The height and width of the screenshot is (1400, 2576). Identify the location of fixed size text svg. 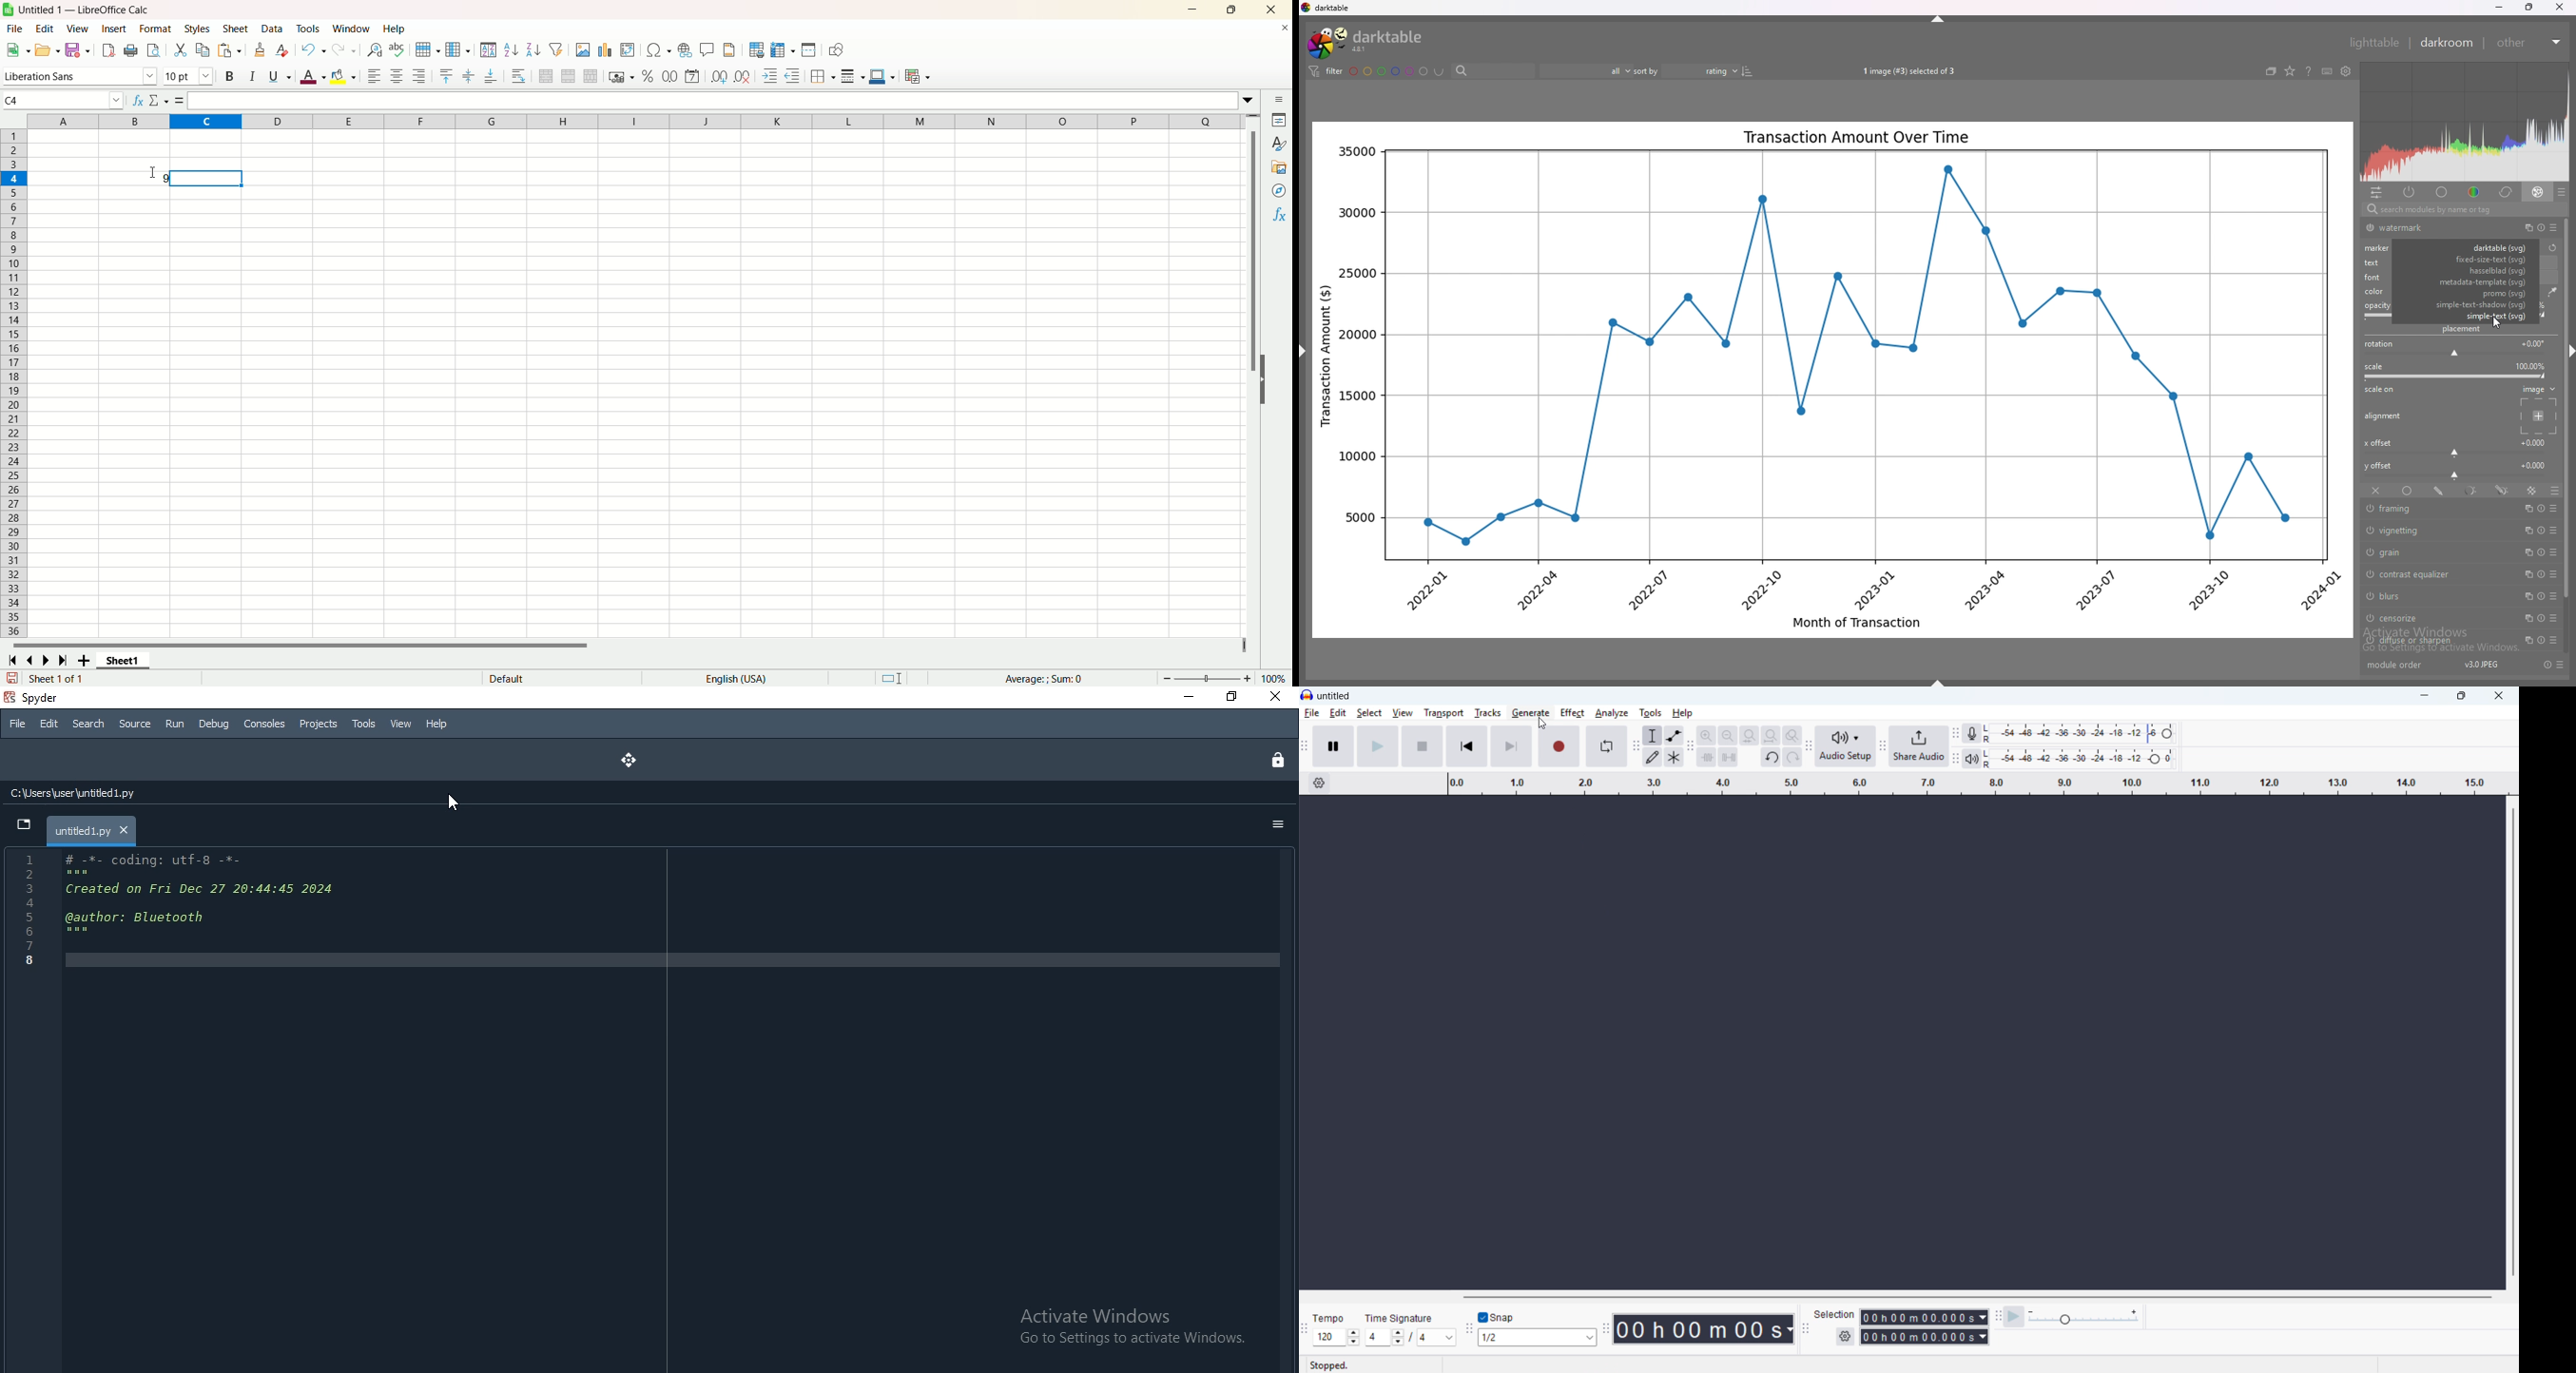
(2470, 259).